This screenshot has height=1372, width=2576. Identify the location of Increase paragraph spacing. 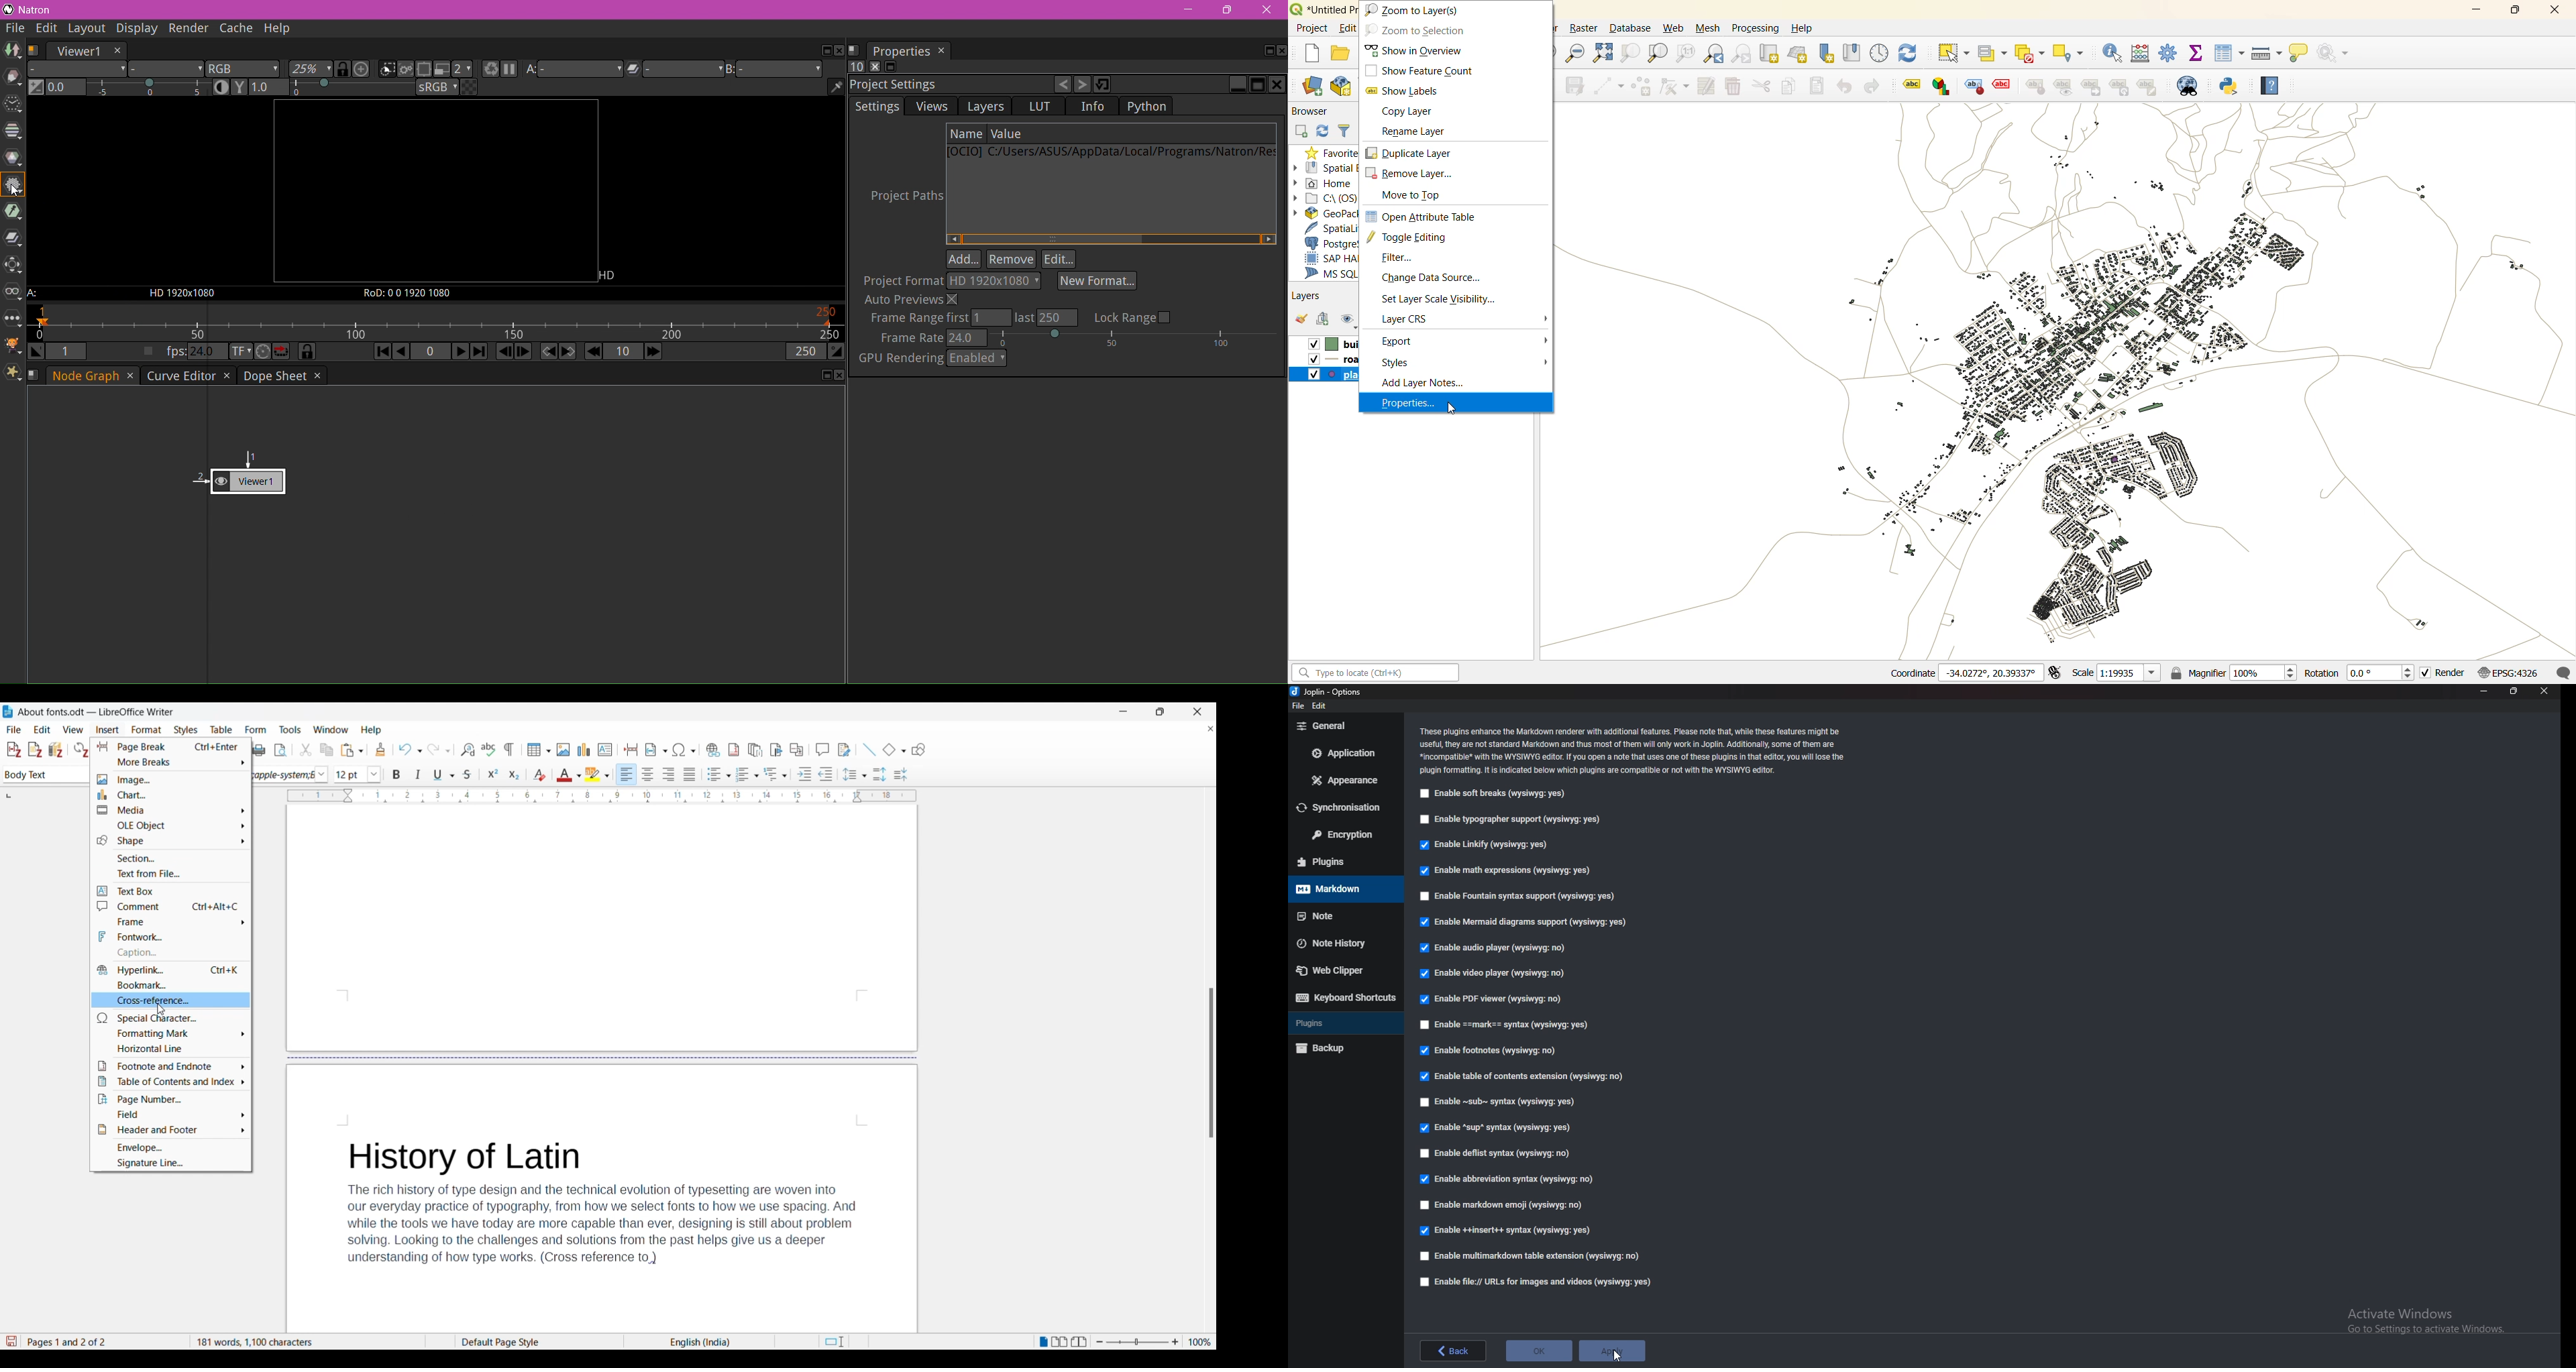
(880, 774).